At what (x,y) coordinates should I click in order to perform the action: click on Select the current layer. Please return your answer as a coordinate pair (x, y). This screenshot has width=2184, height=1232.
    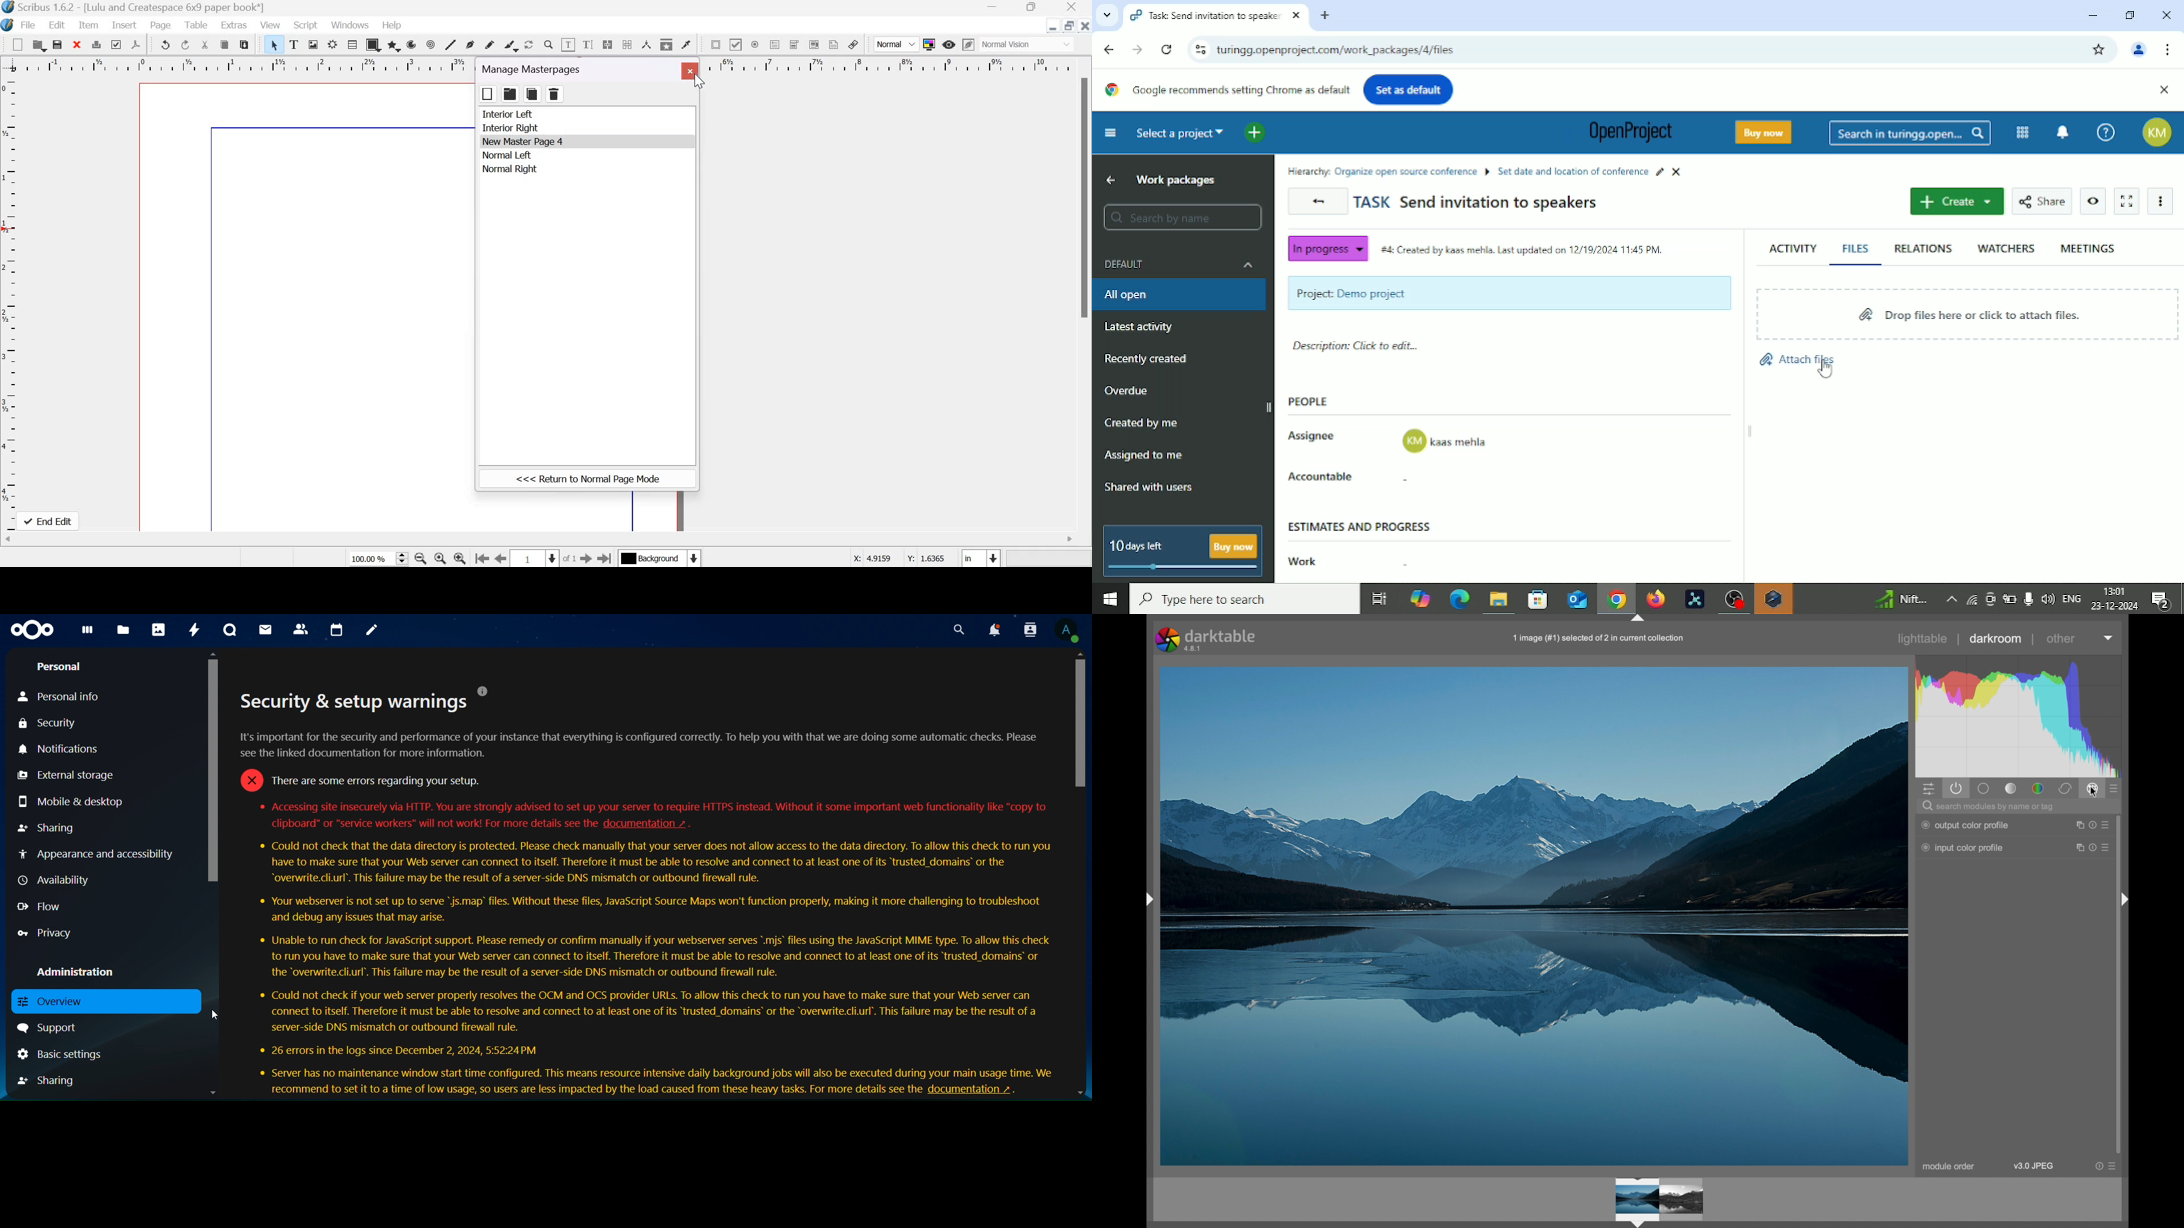
    Looking at the image, I should click on (661, 559).